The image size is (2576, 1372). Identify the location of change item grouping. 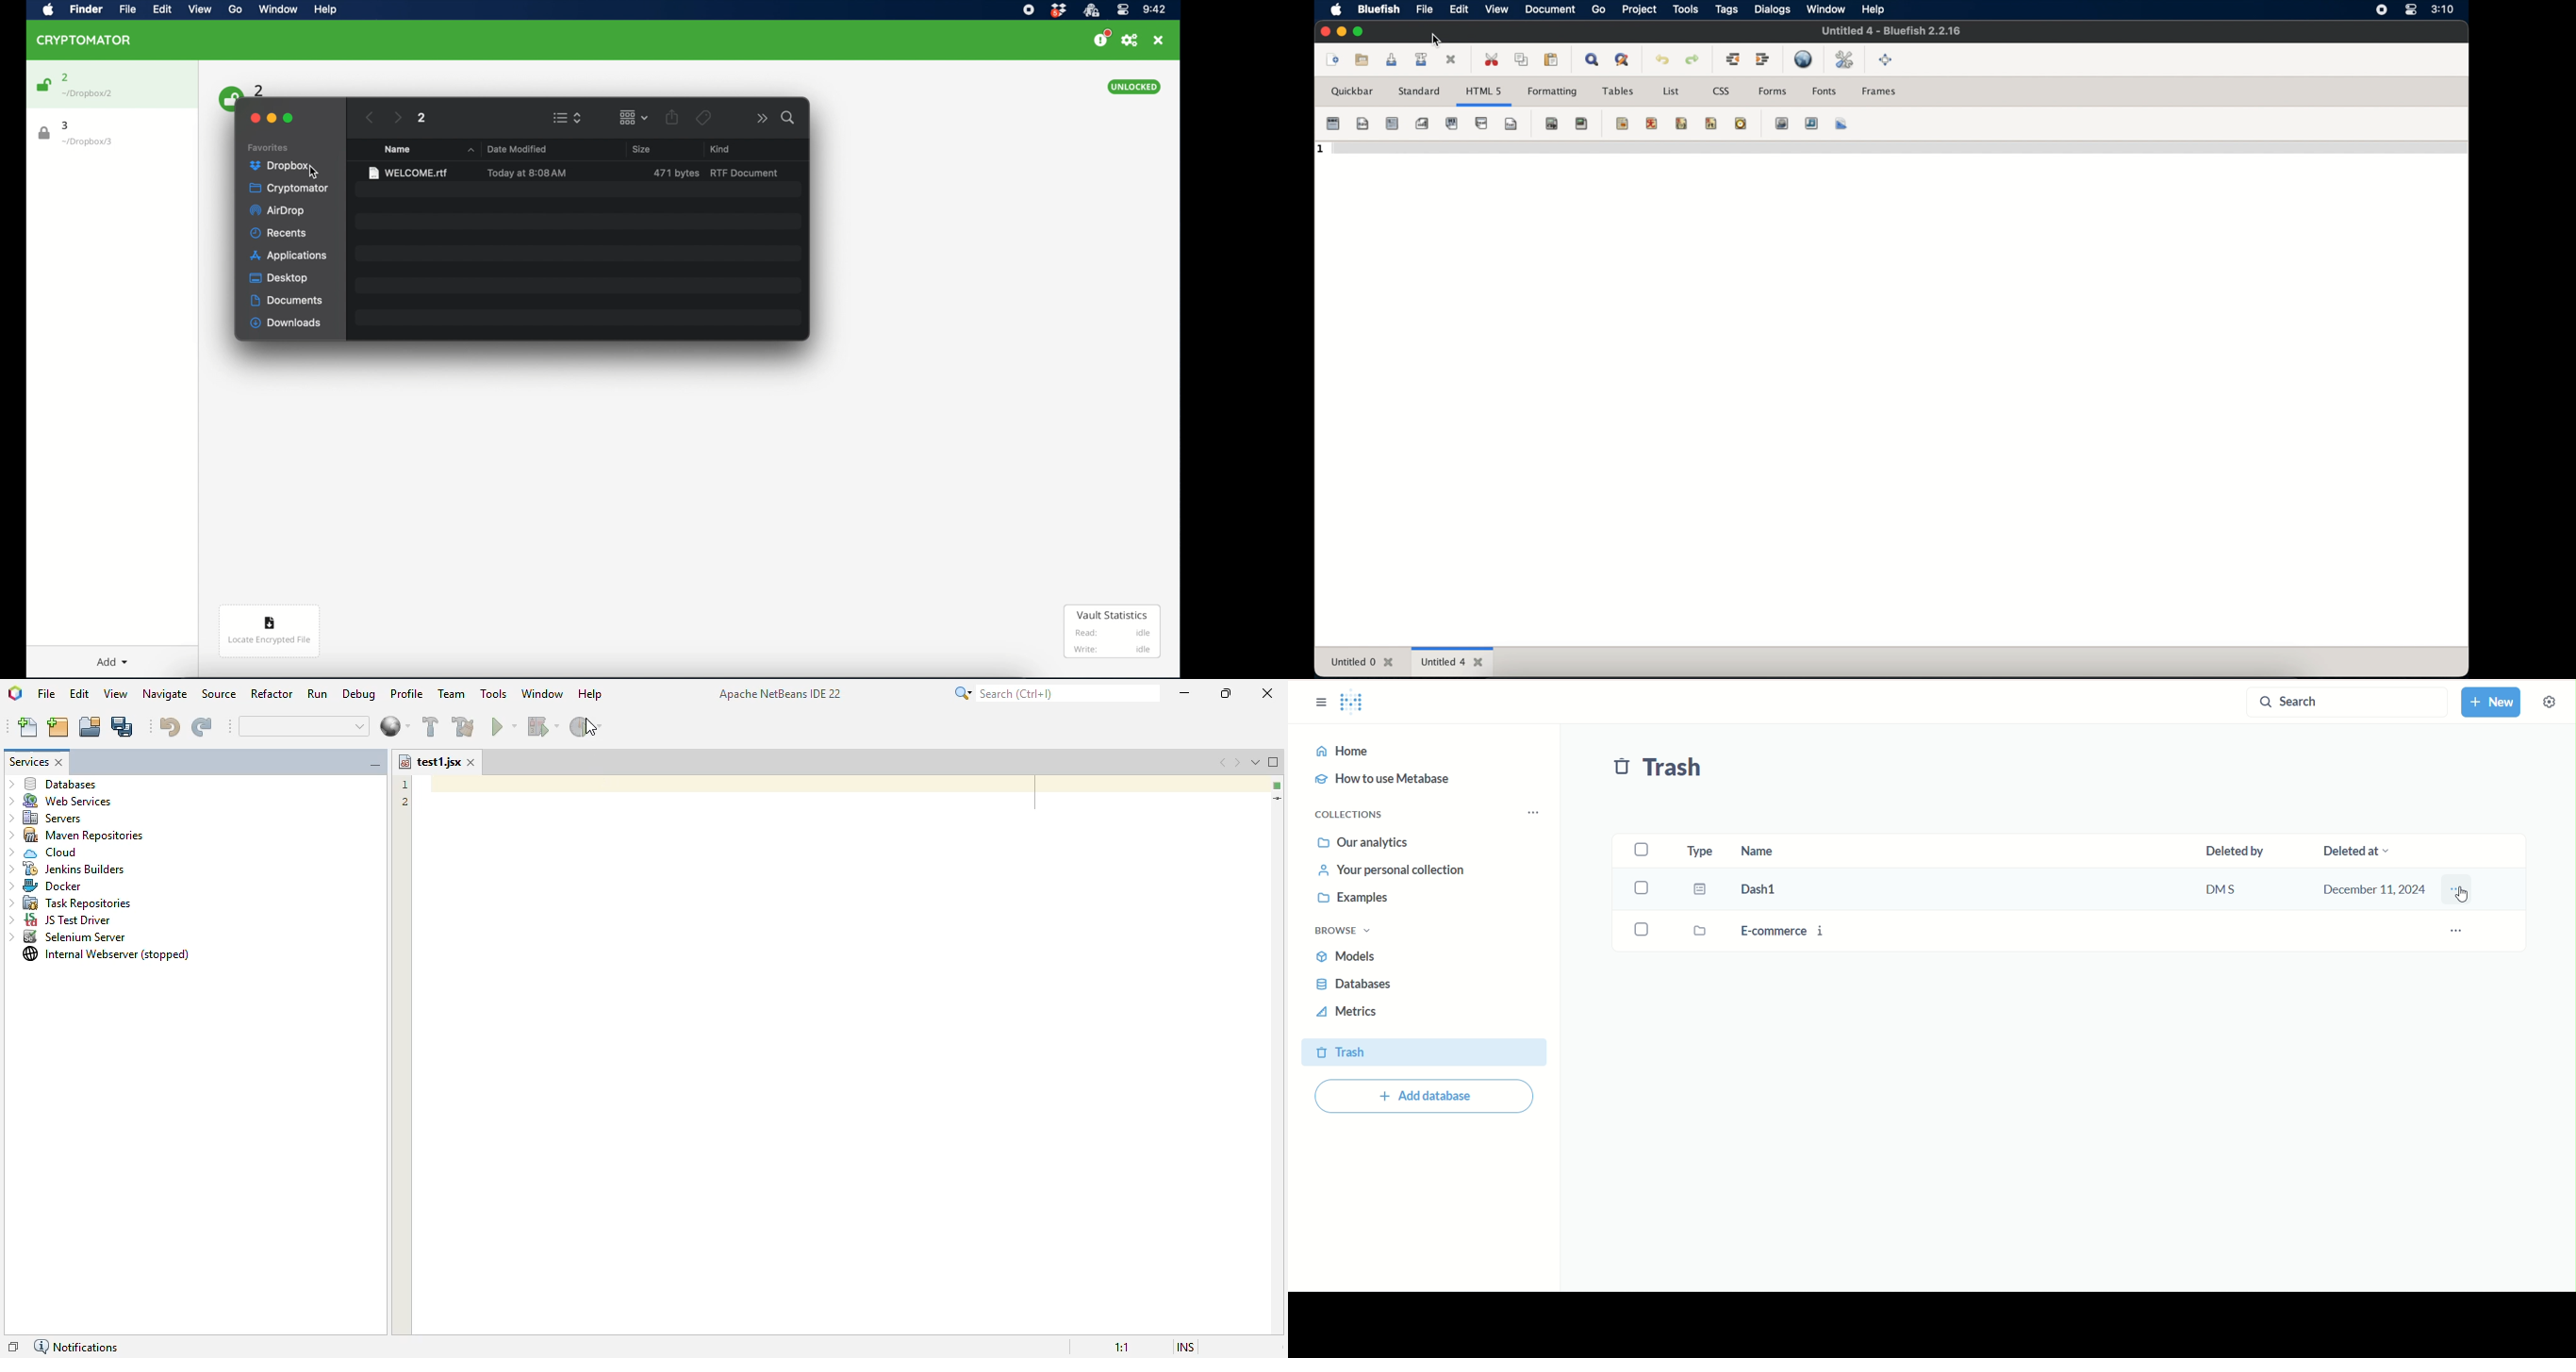
(634, 117).